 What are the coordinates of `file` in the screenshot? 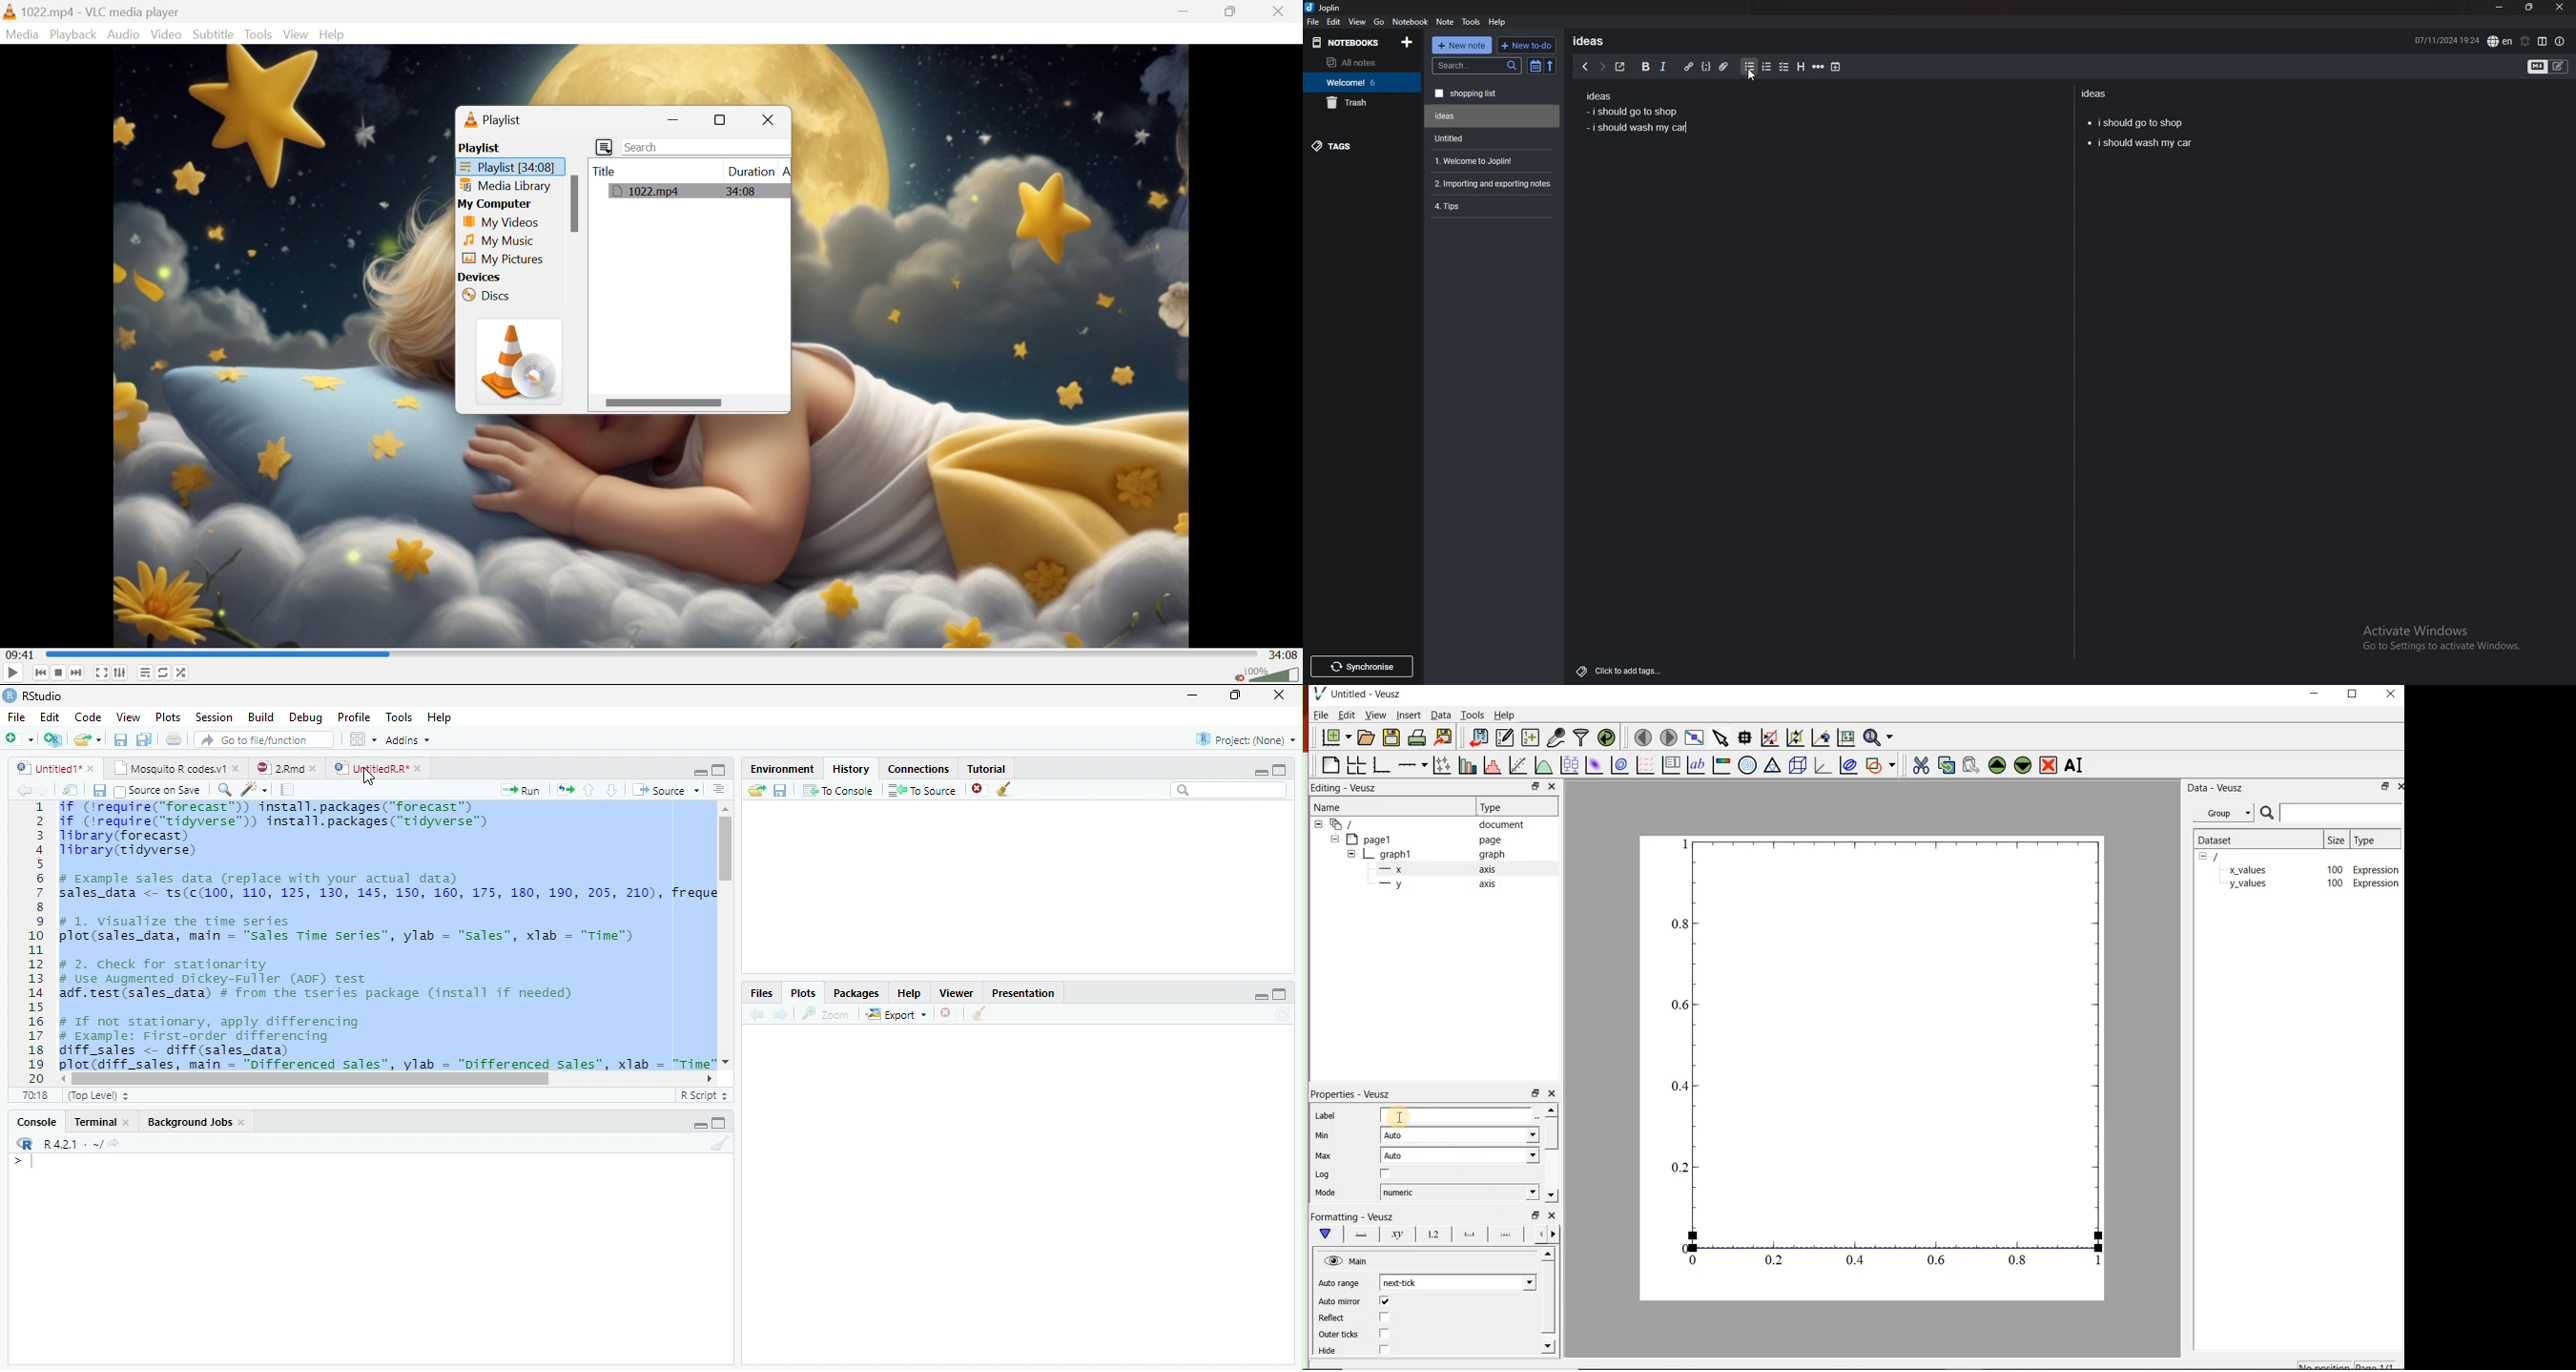 It's located at (1313, 21).